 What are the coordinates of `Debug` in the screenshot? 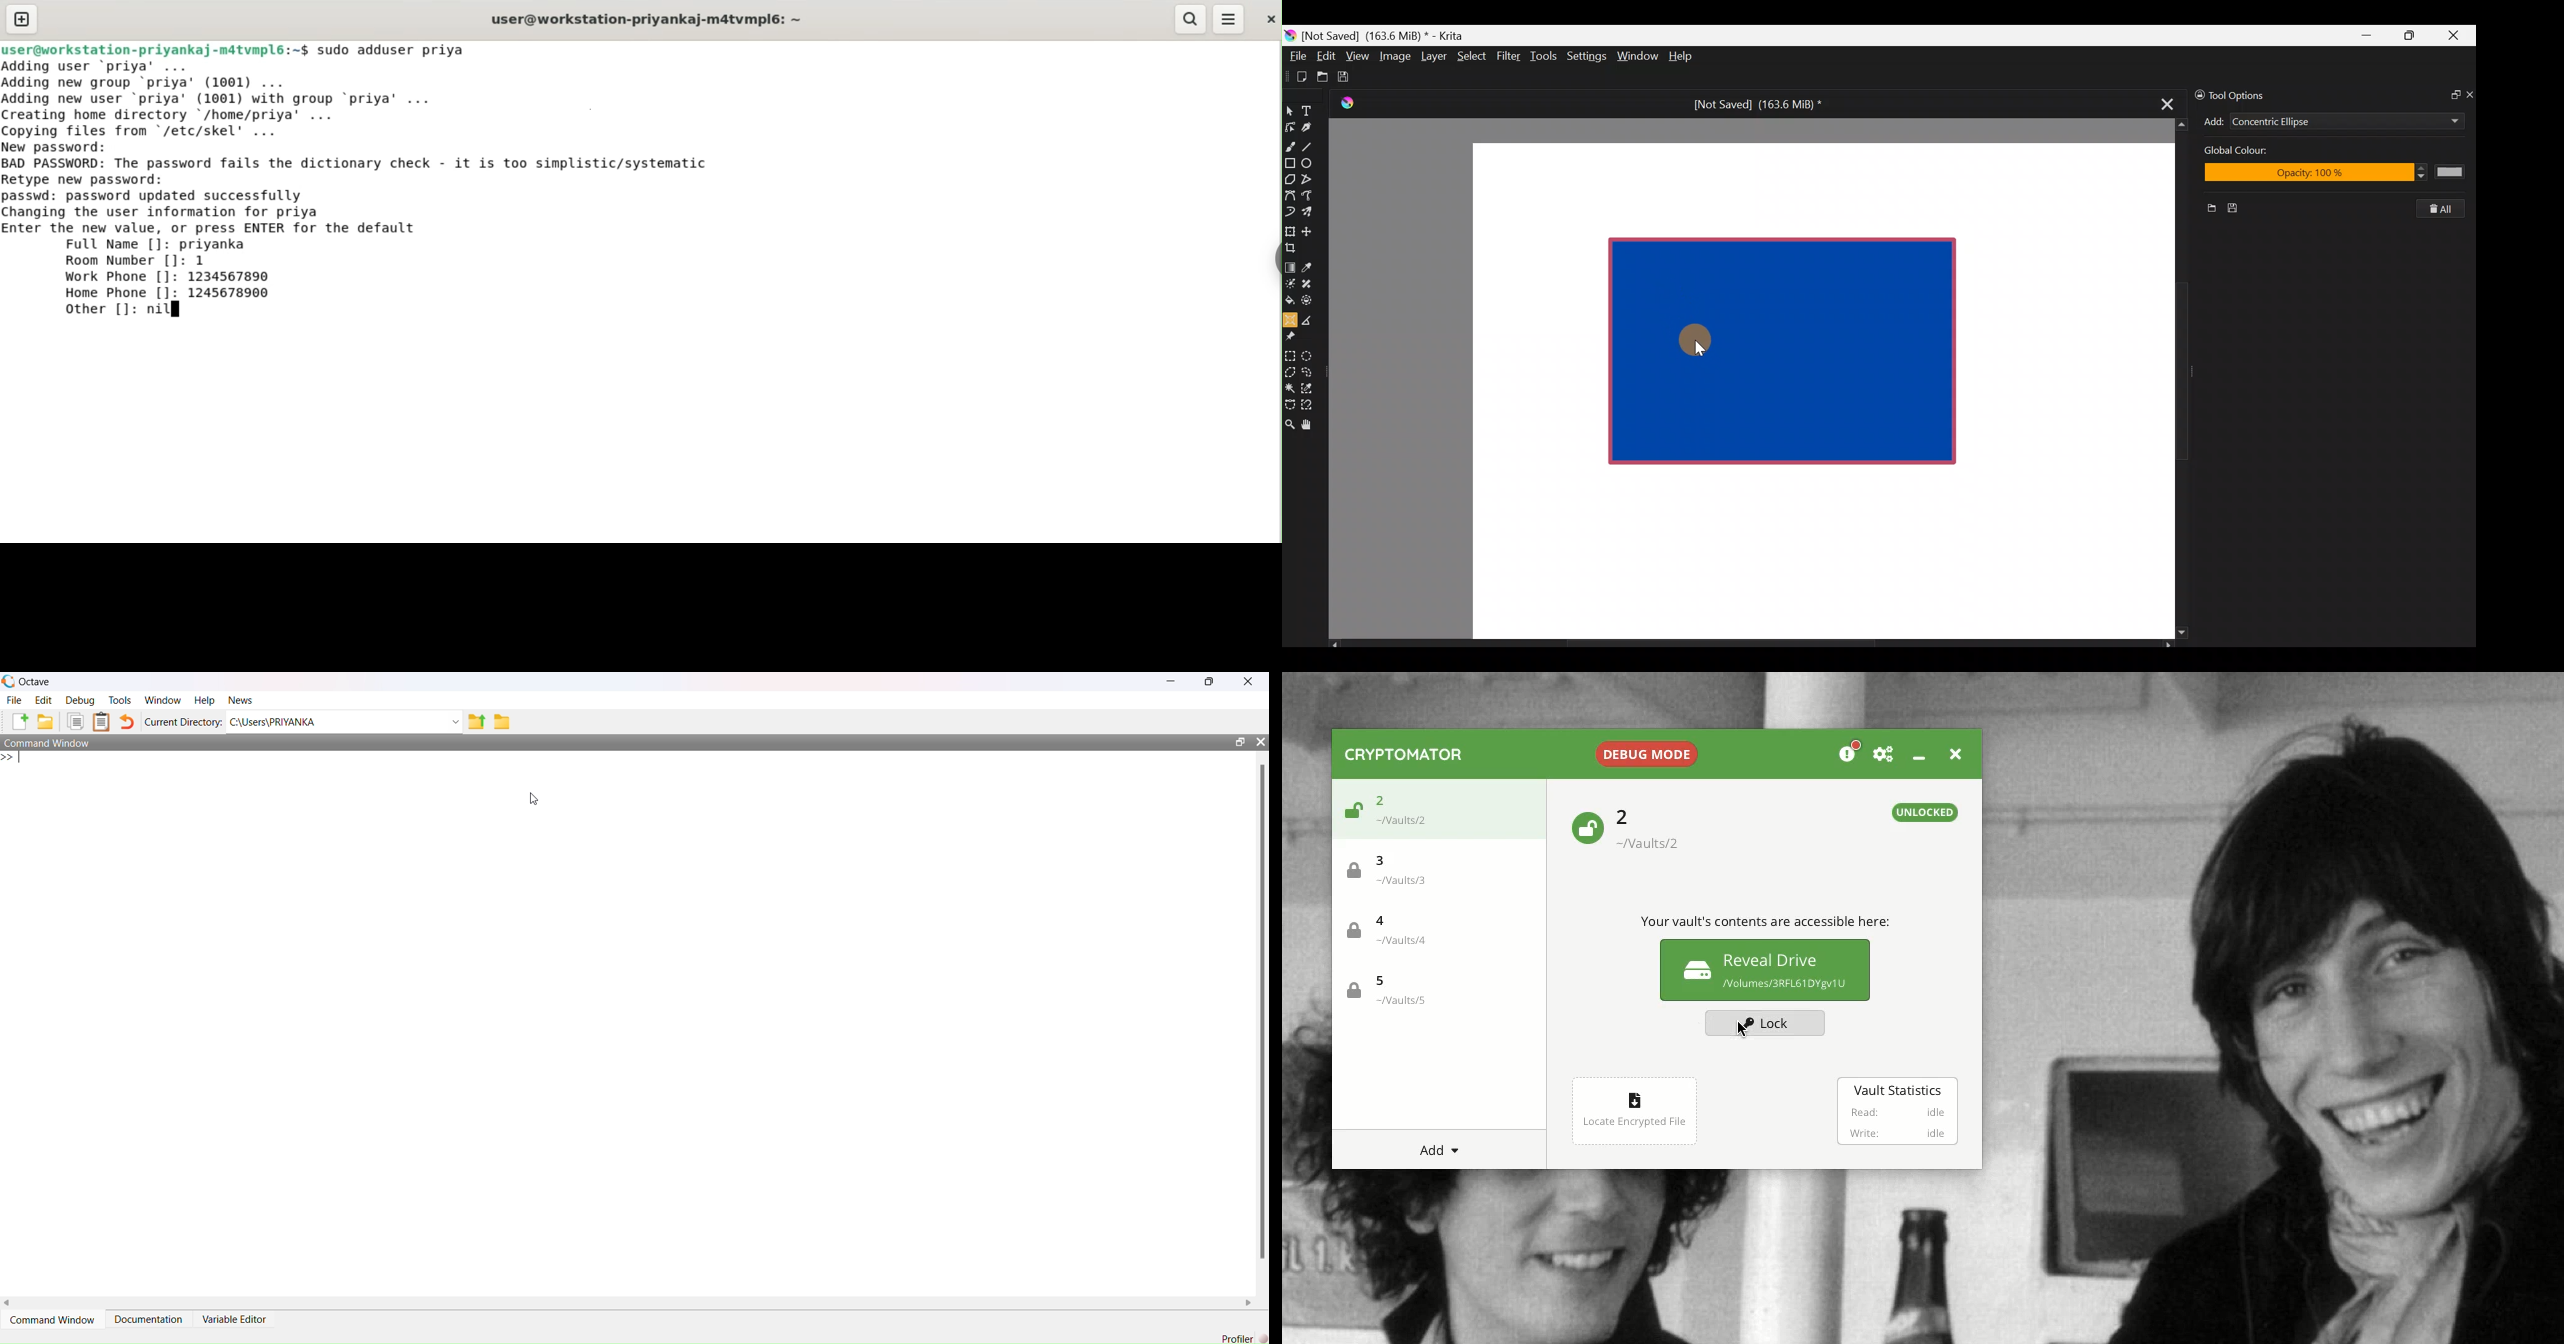 It's located at (81, 700).